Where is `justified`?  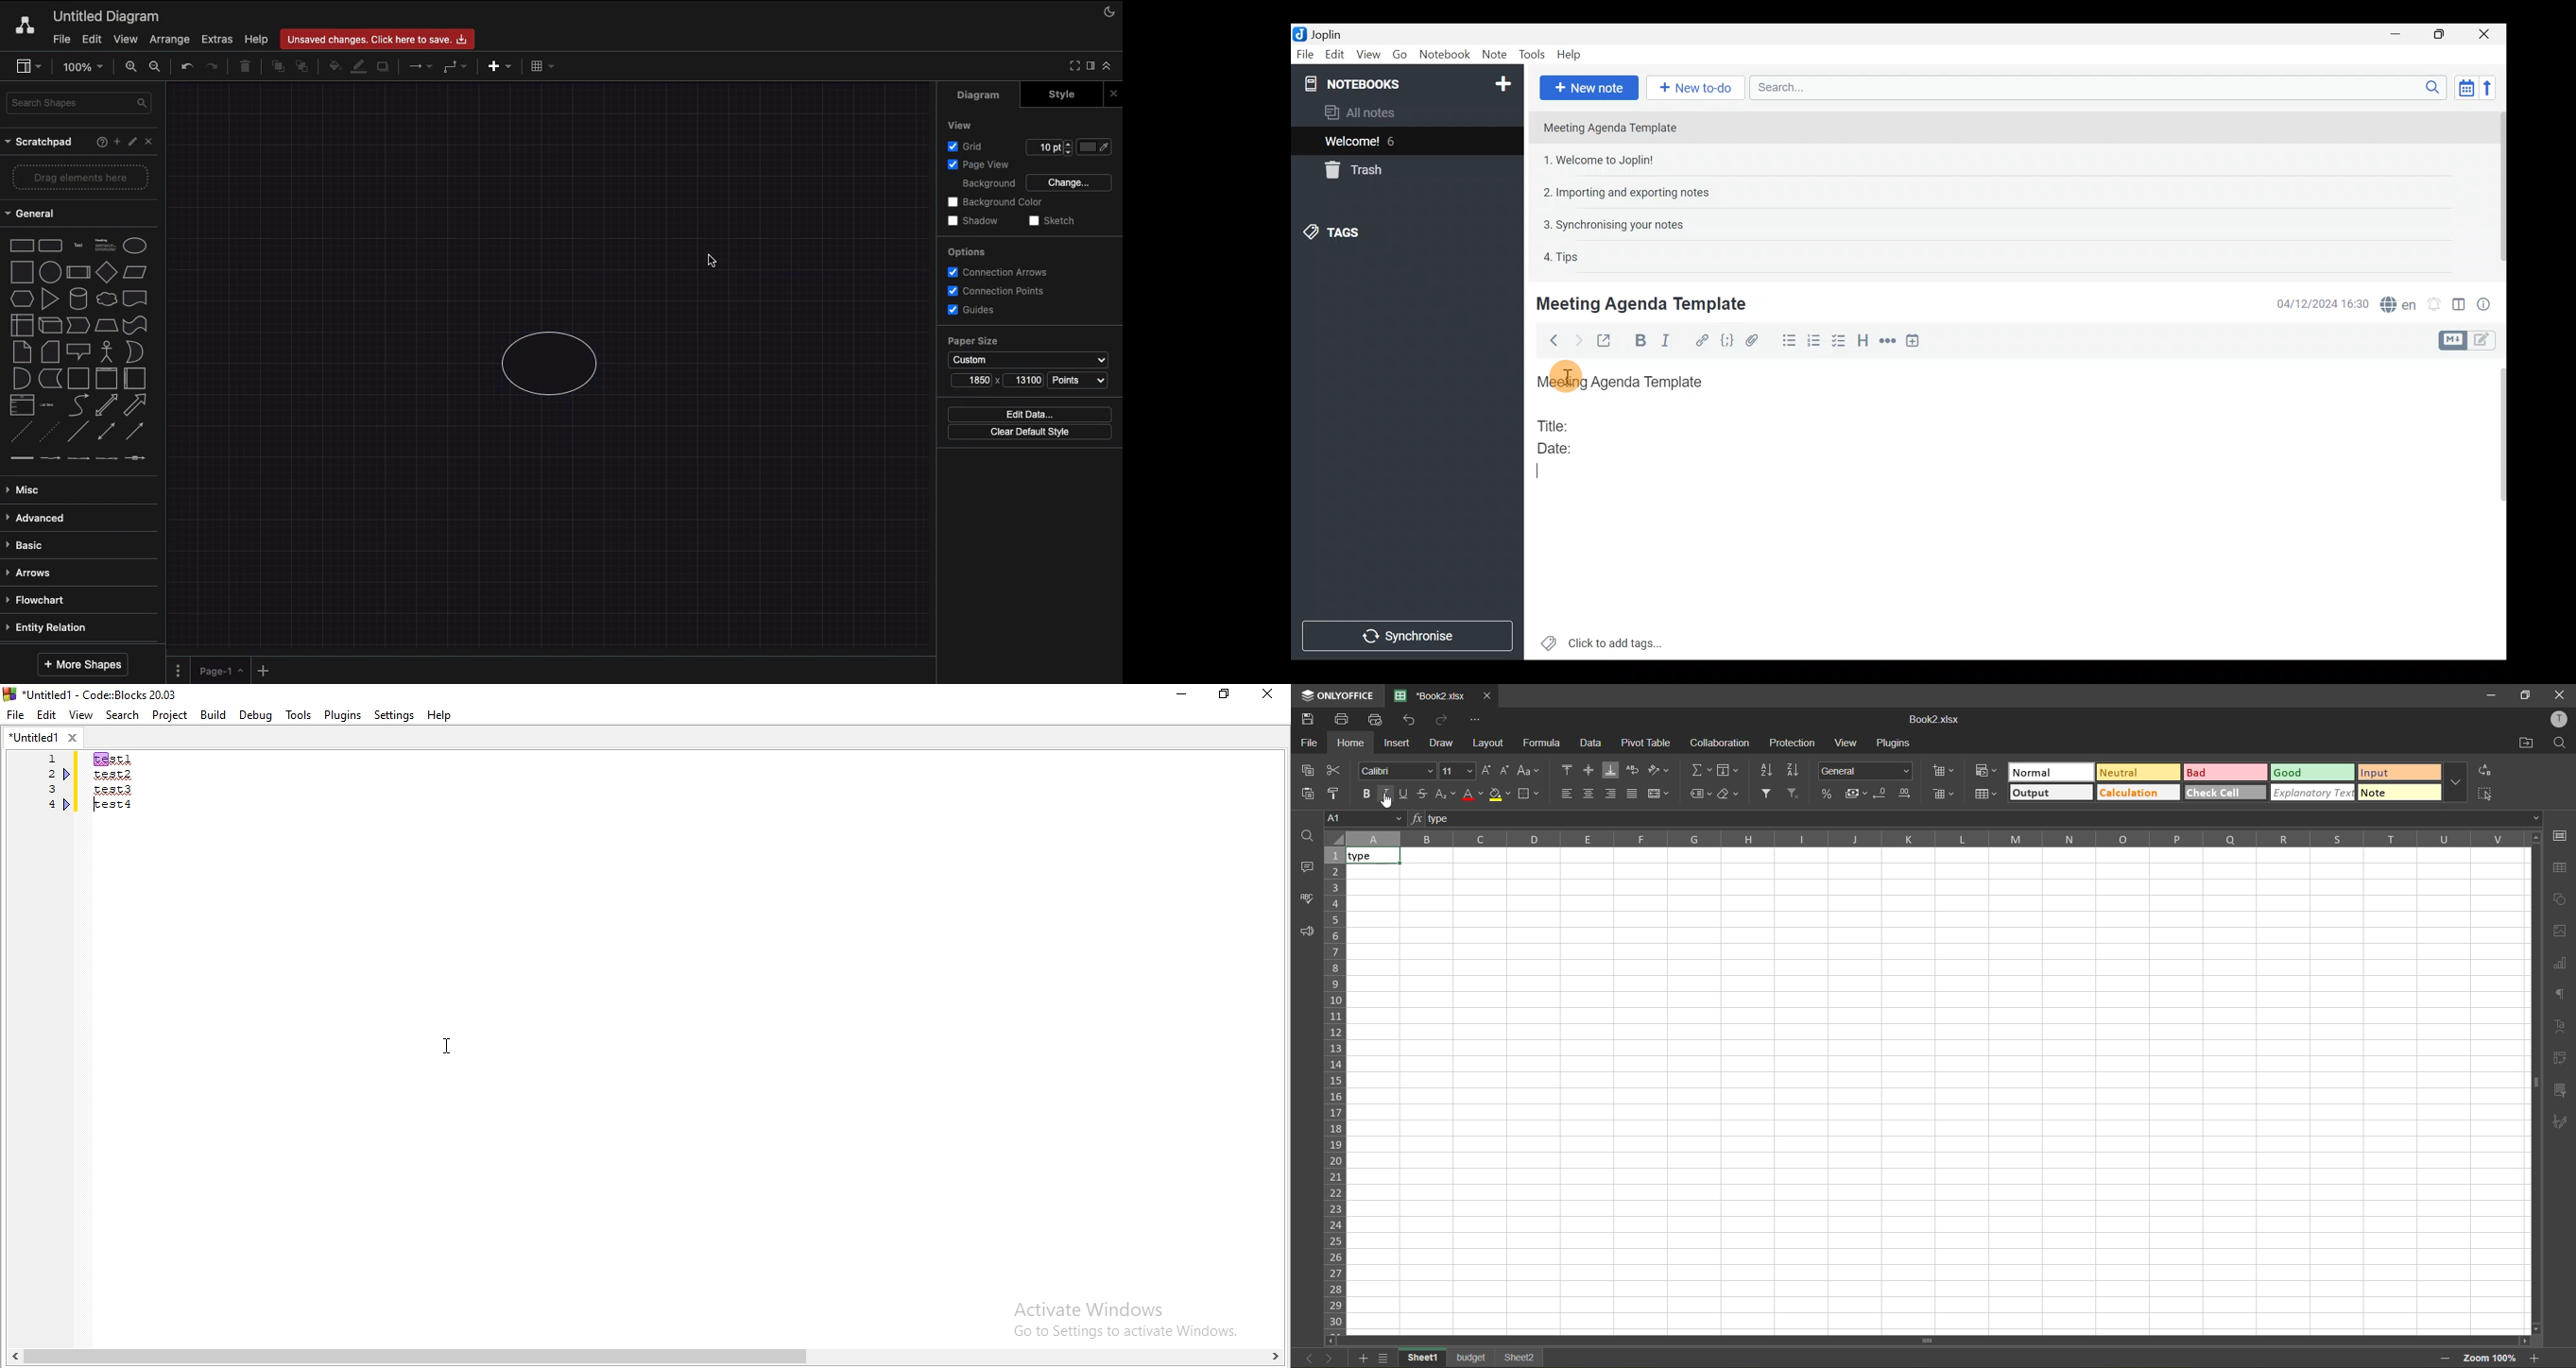 justified is located at coordinates (1632, 792).